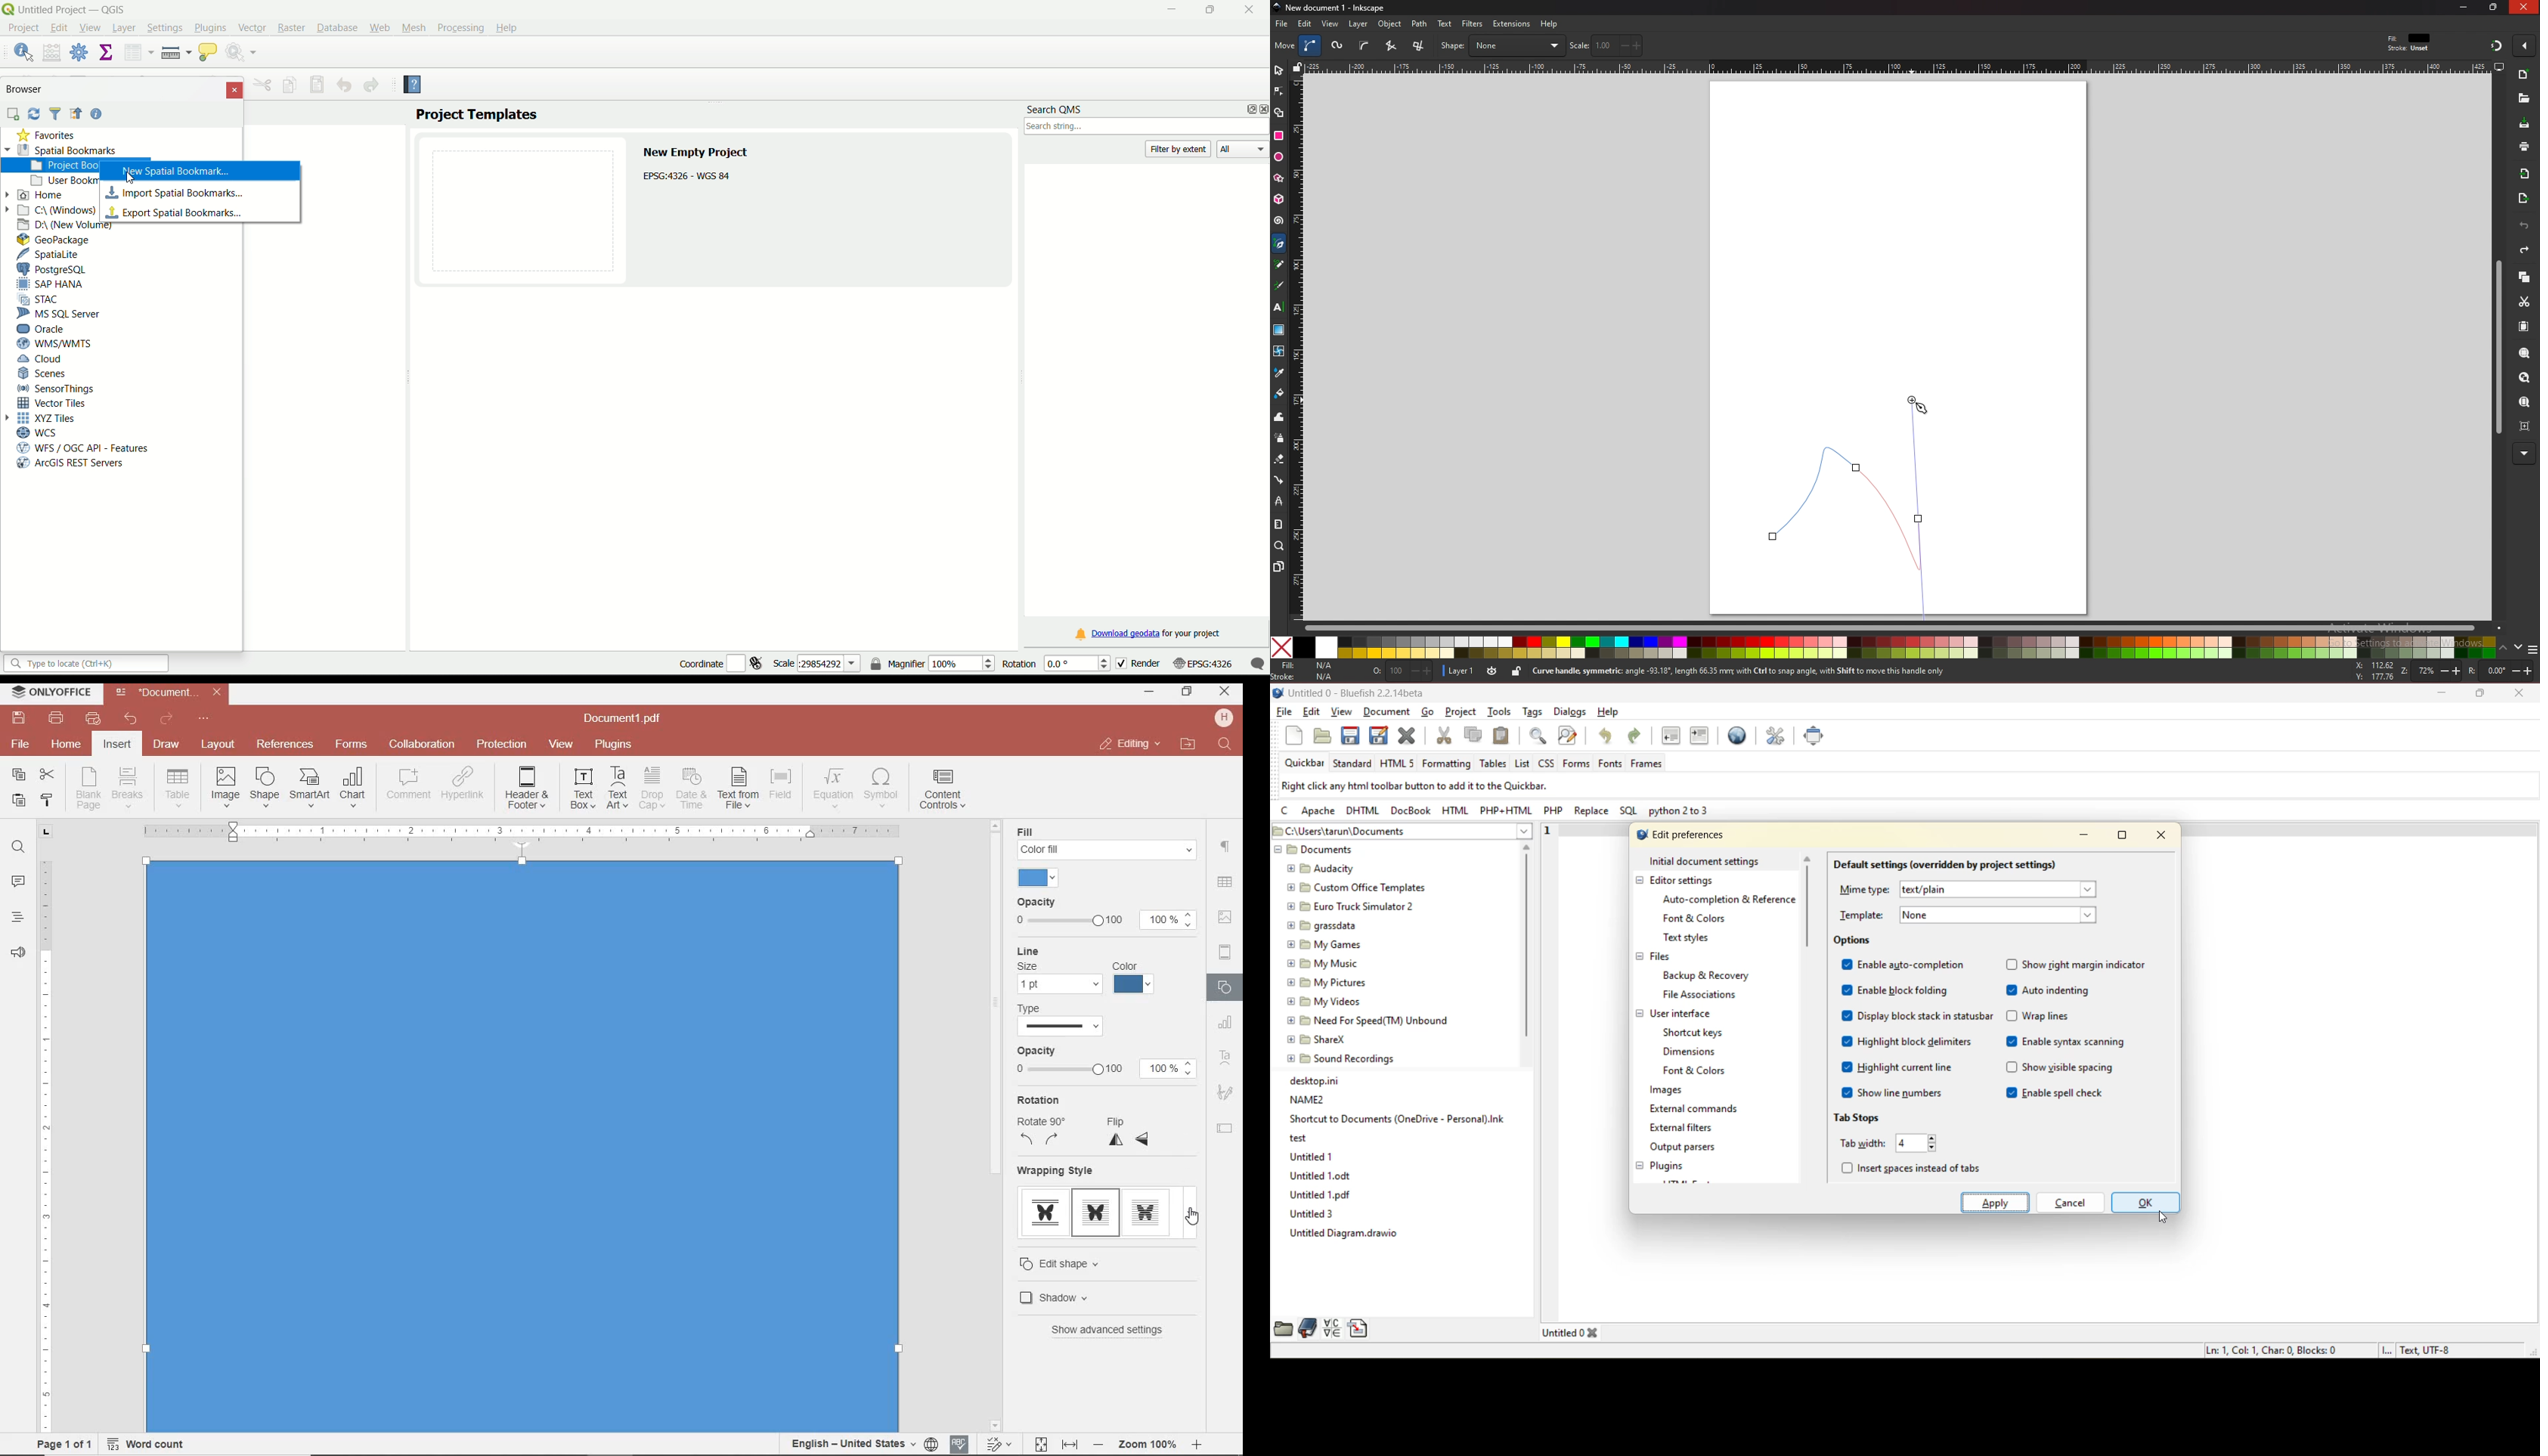 The width and height of the screenshot is (2548, 1456). What do you see at coordinates (263, 786) in the screenshot?
I see `INSERT SHAPE` at bounding box center [263, 786].